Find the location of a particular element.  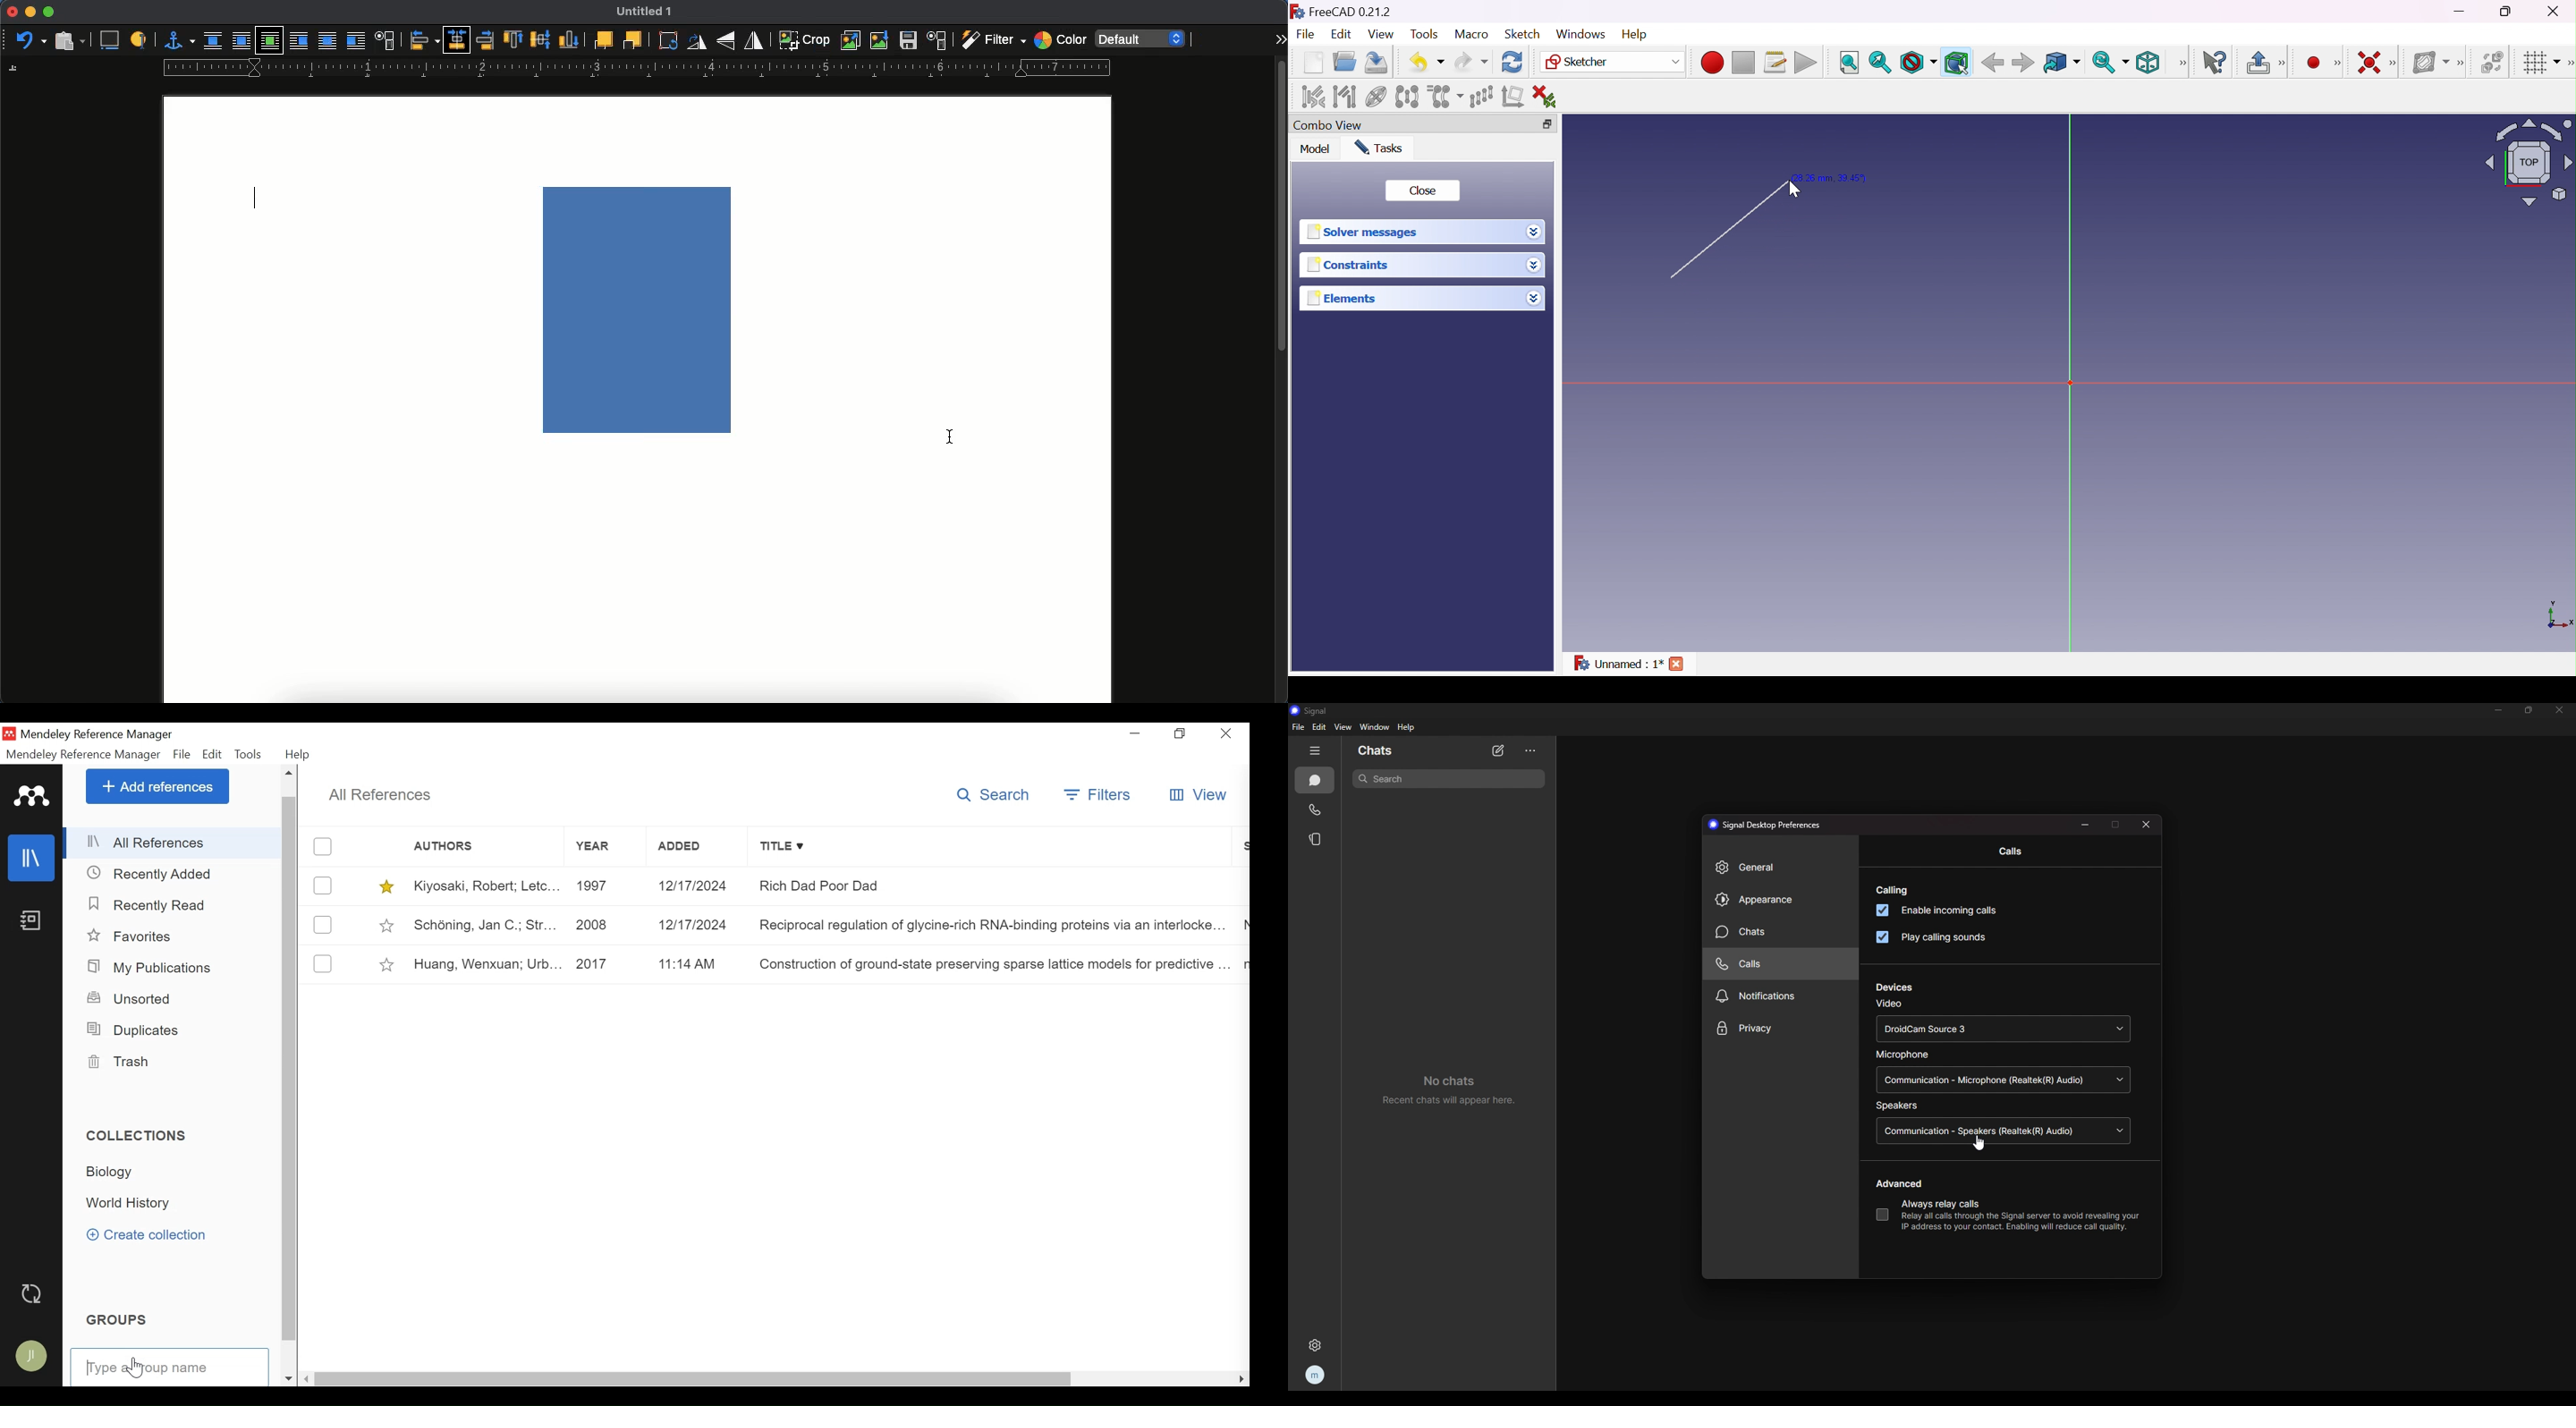

Close is located at coordinates (1424, 191).